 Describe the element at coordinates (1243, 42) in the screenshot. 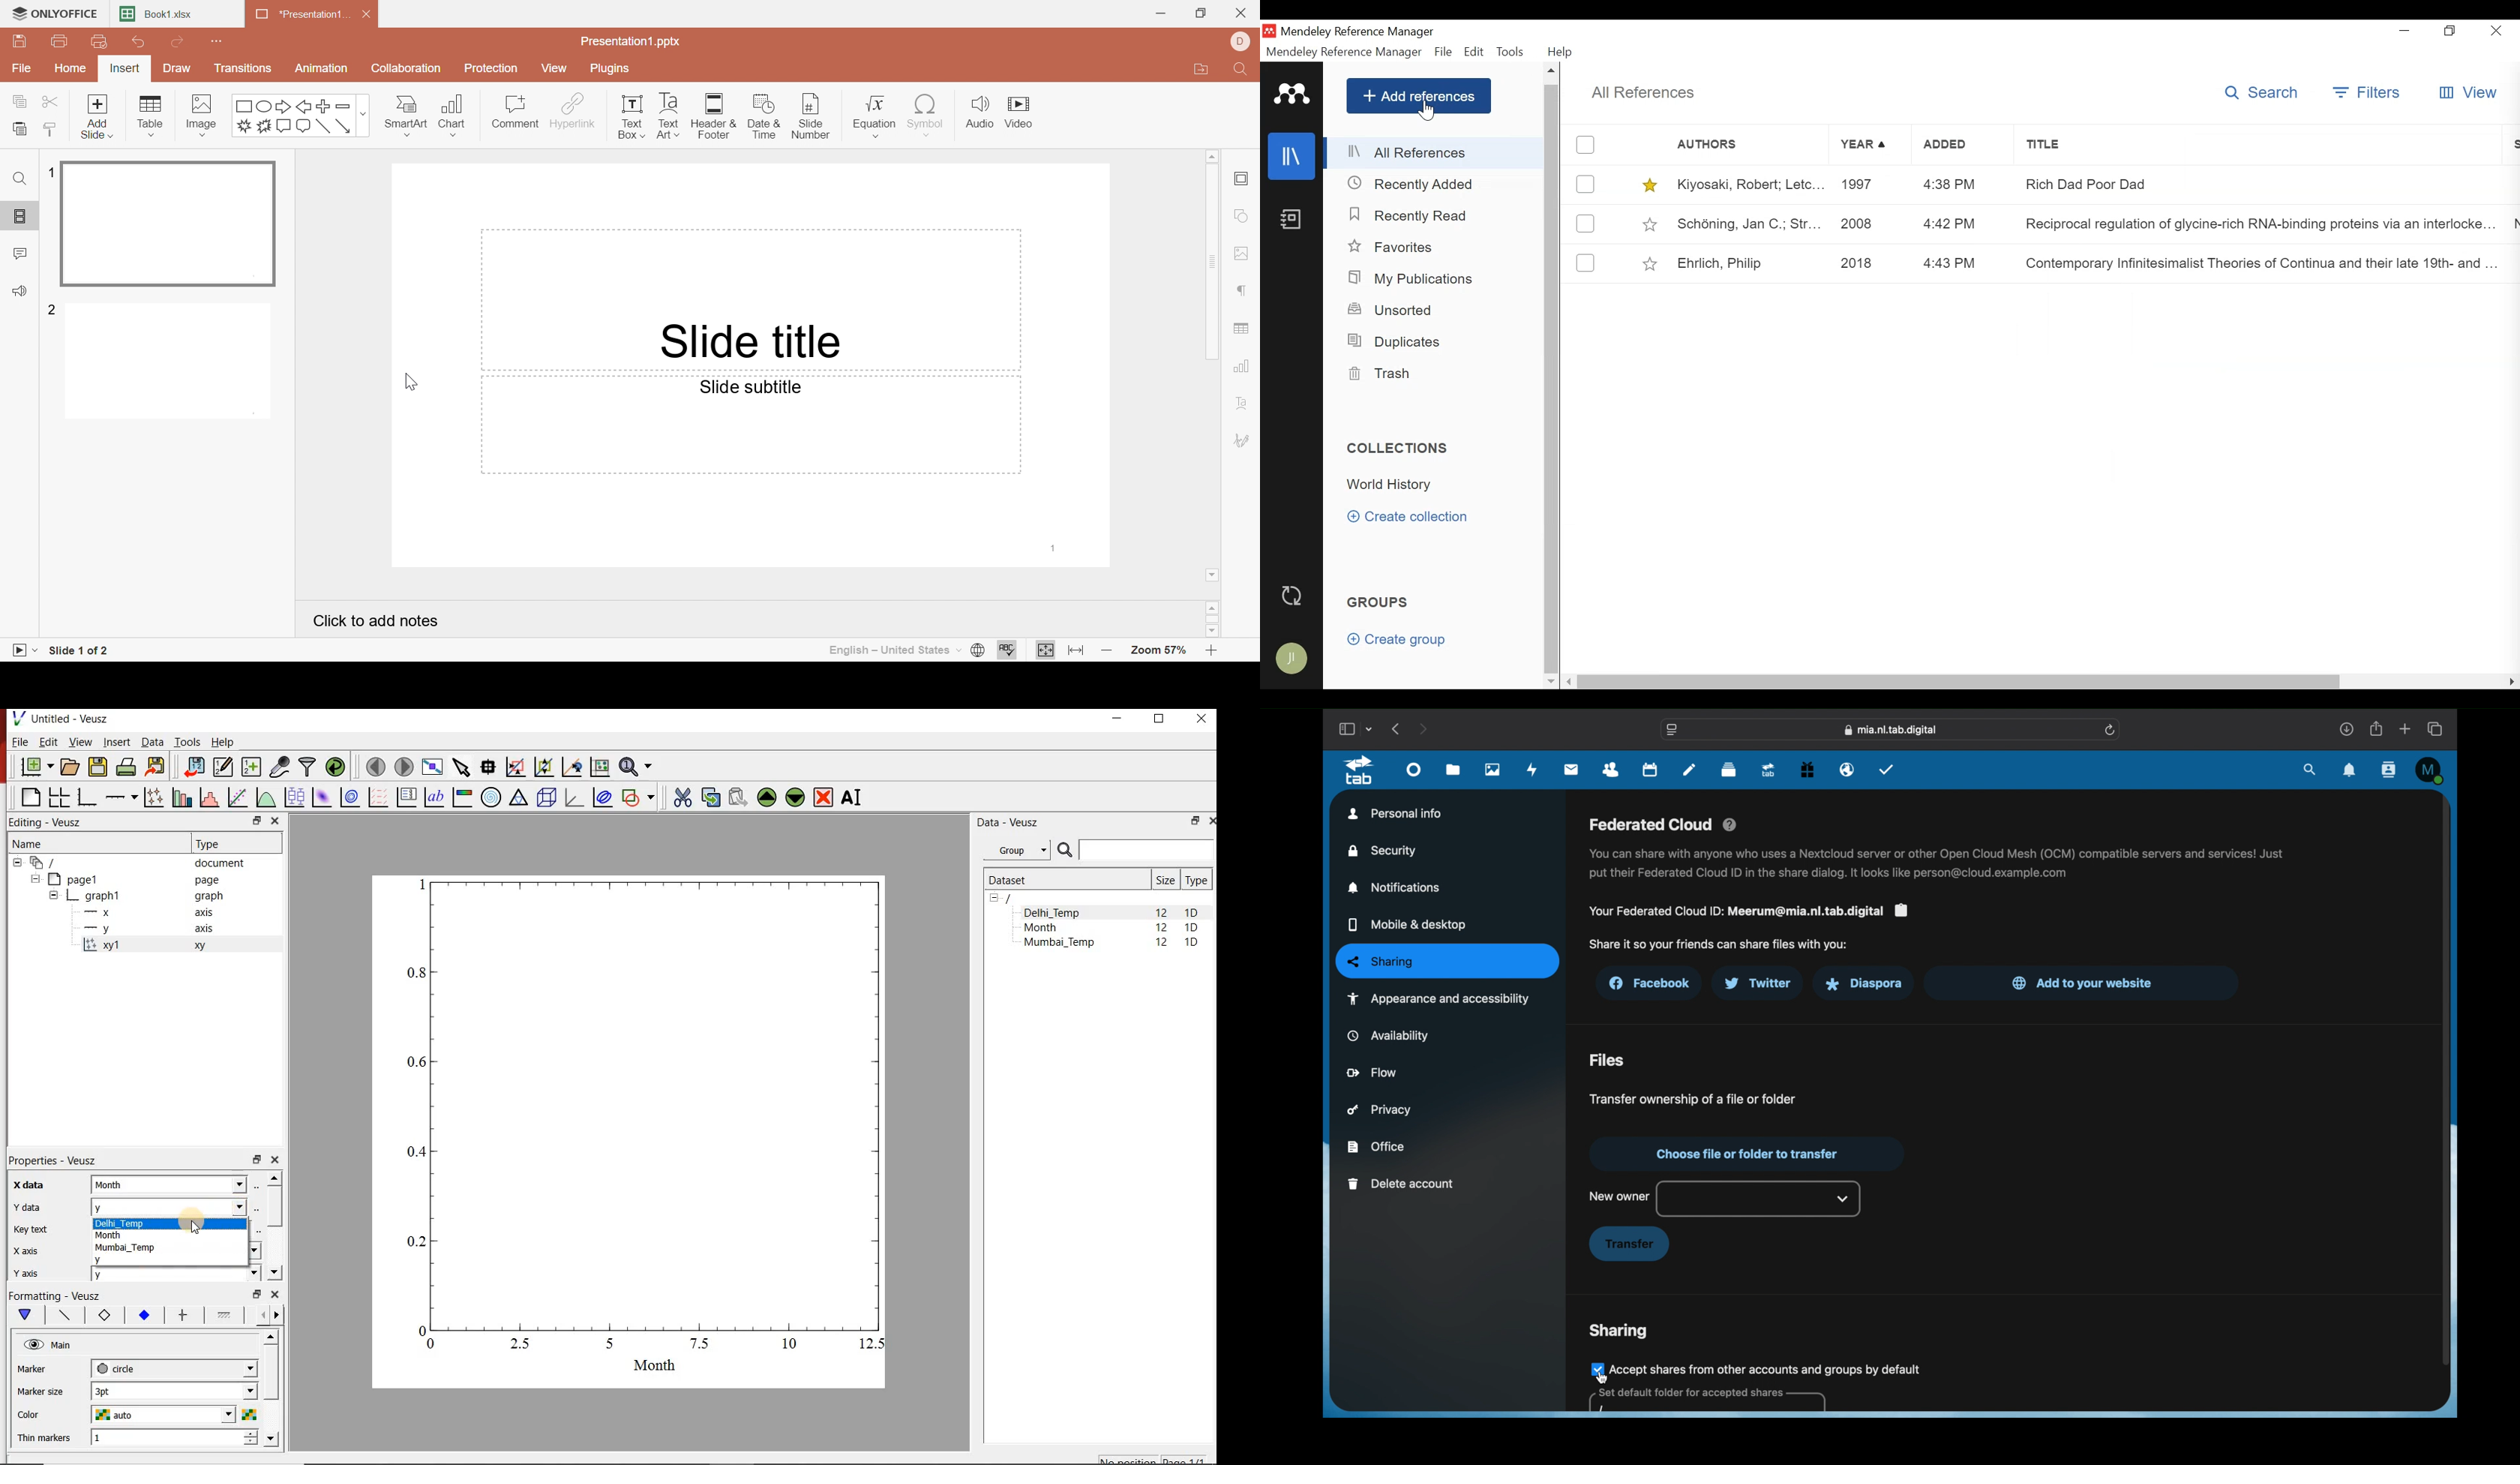

I see `DELL` at that location.